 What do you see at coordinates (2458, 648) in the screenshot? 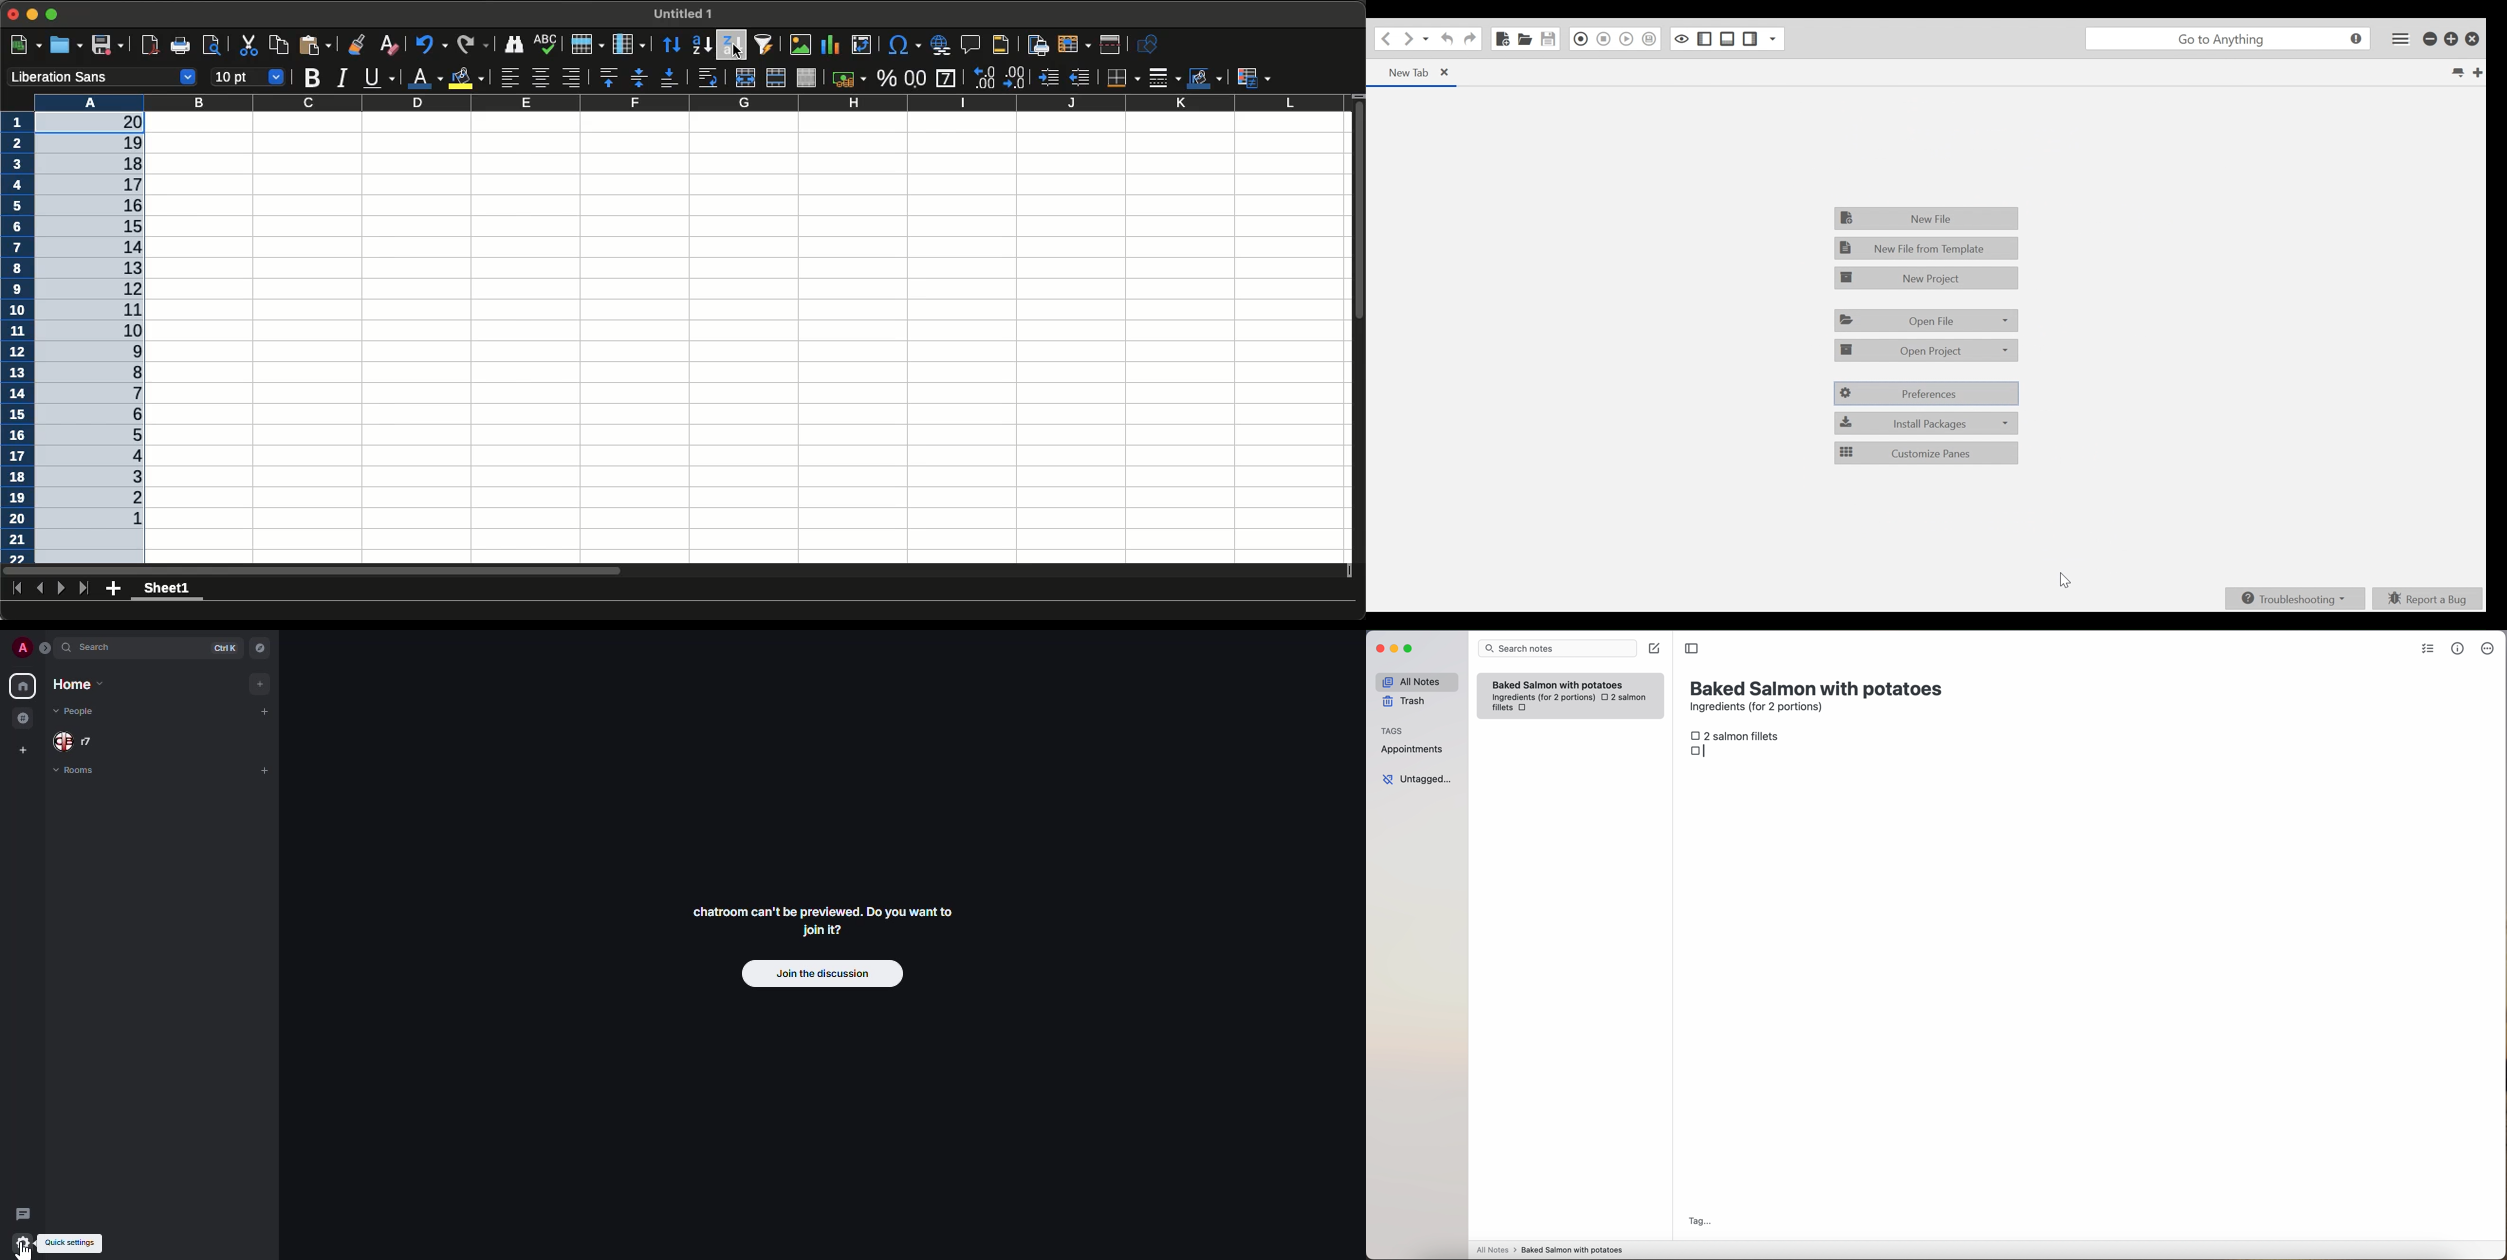
I see `metrics` at bounding box center [2458, 648].